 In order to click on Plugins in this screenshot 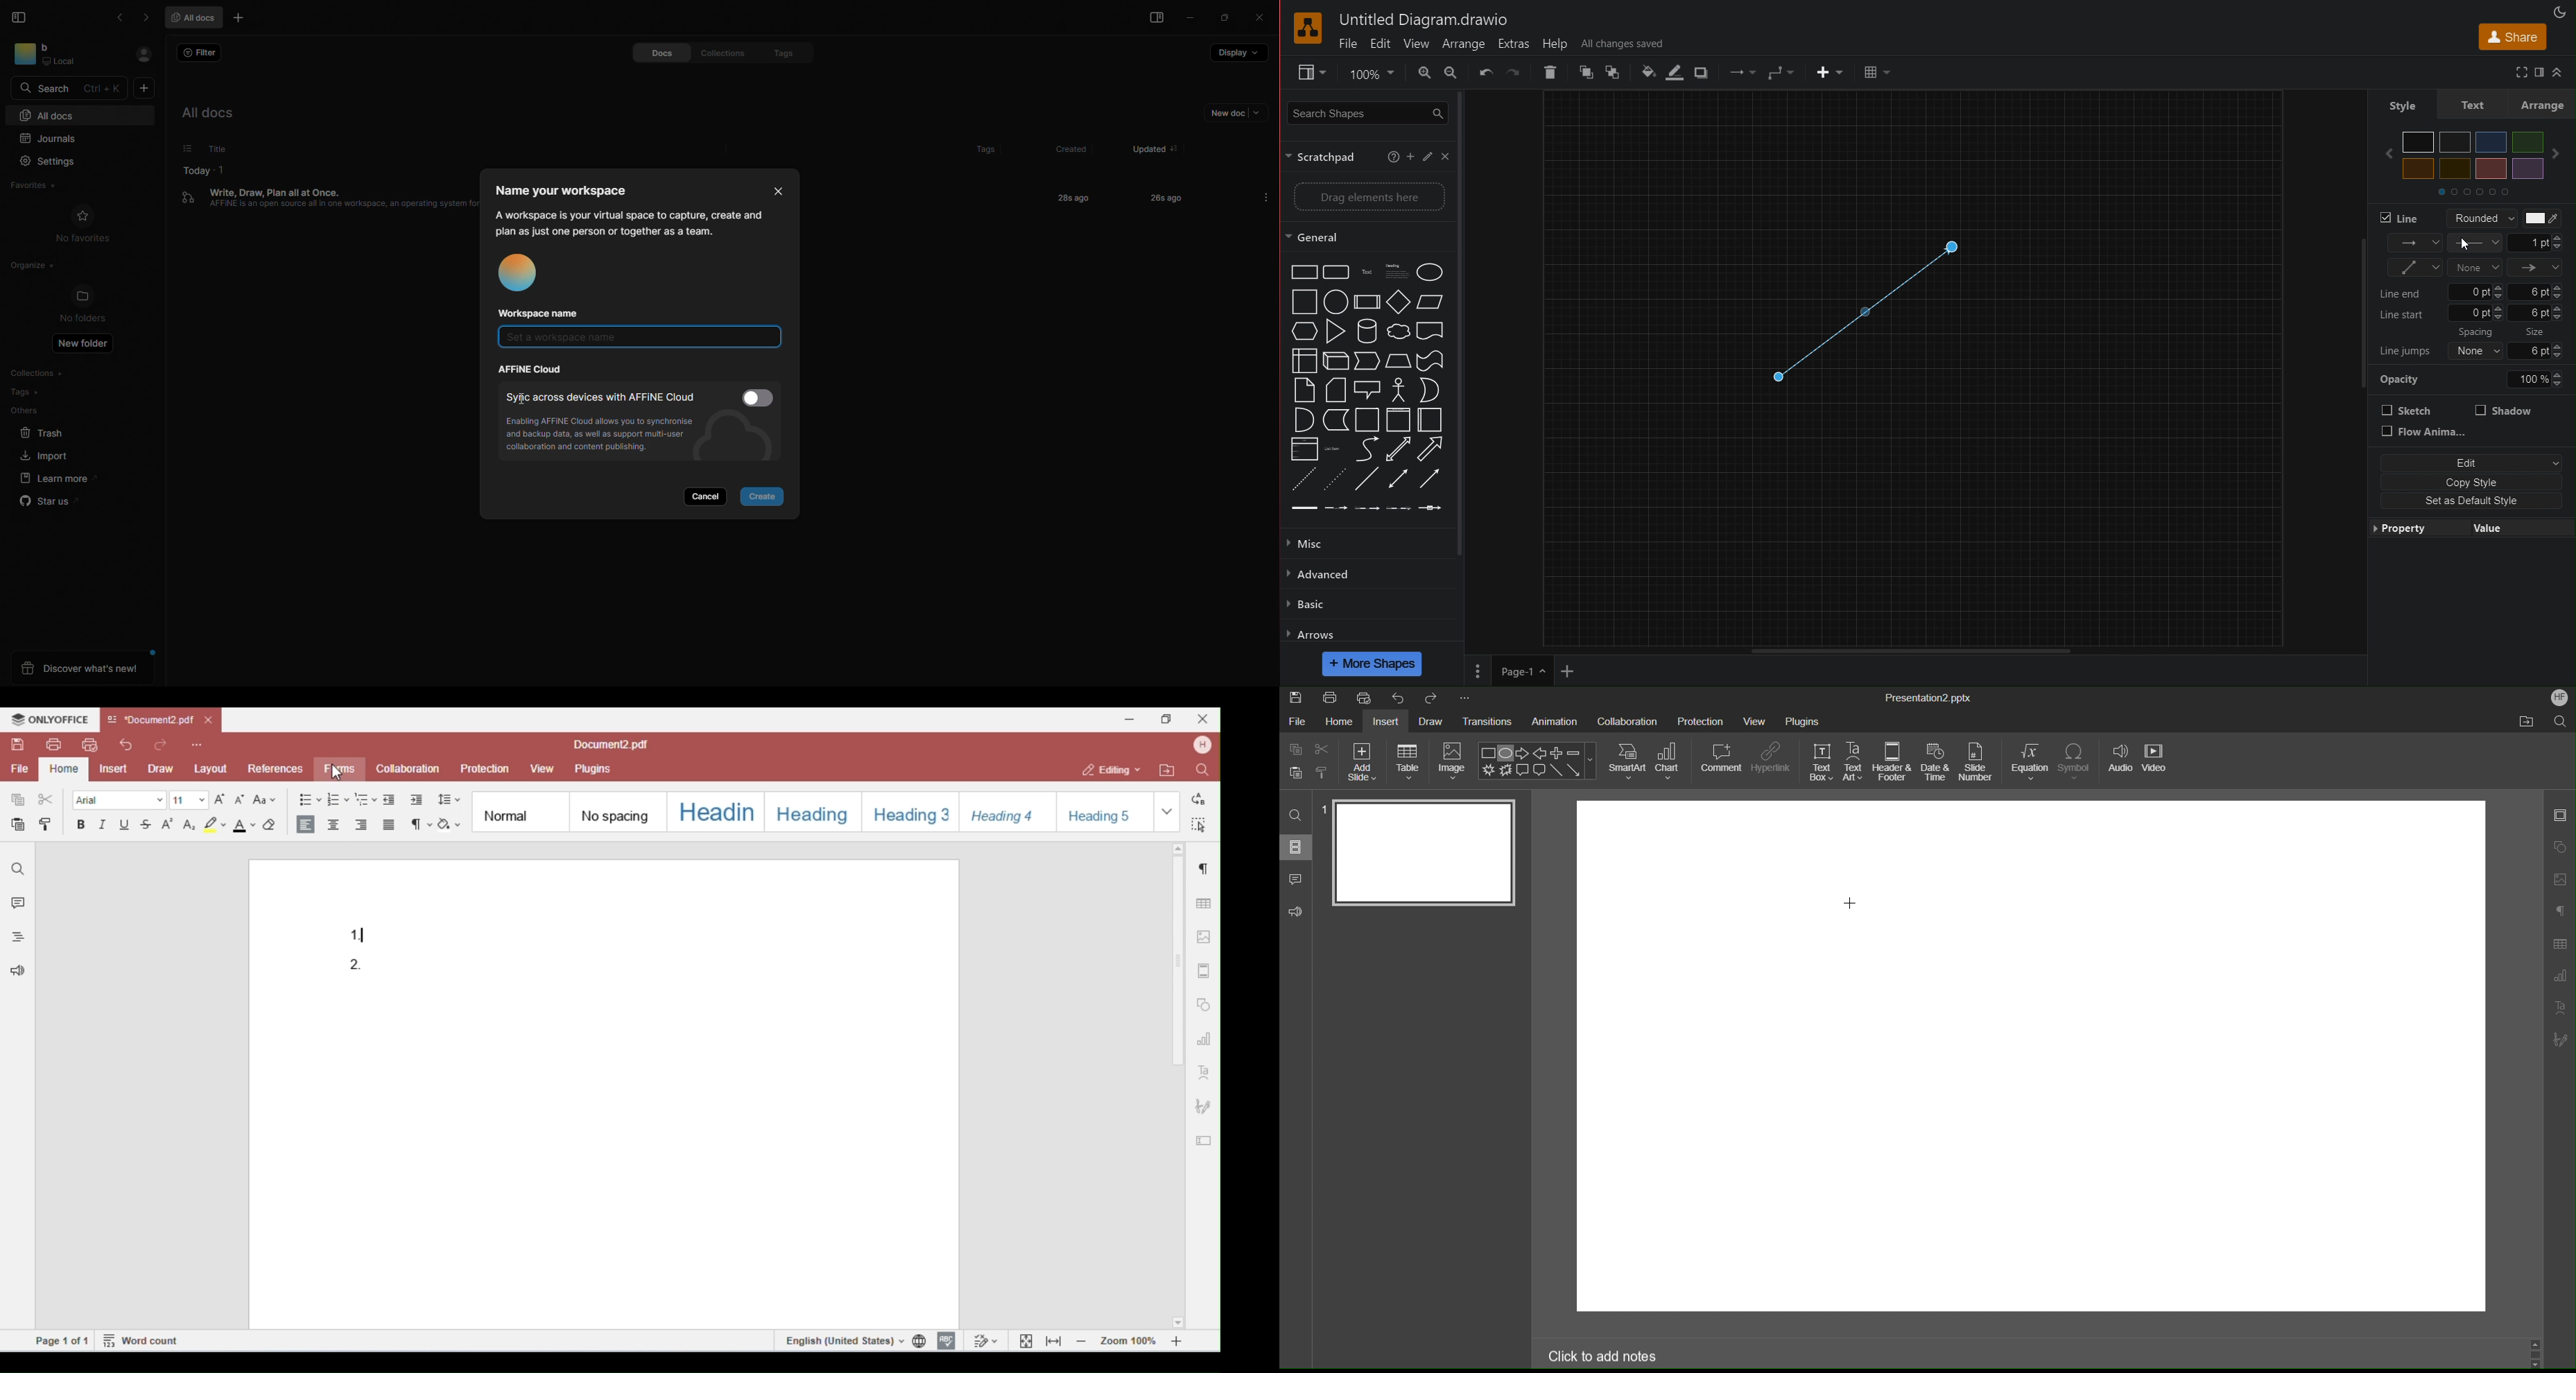, I will do `click(1803, 719)`.